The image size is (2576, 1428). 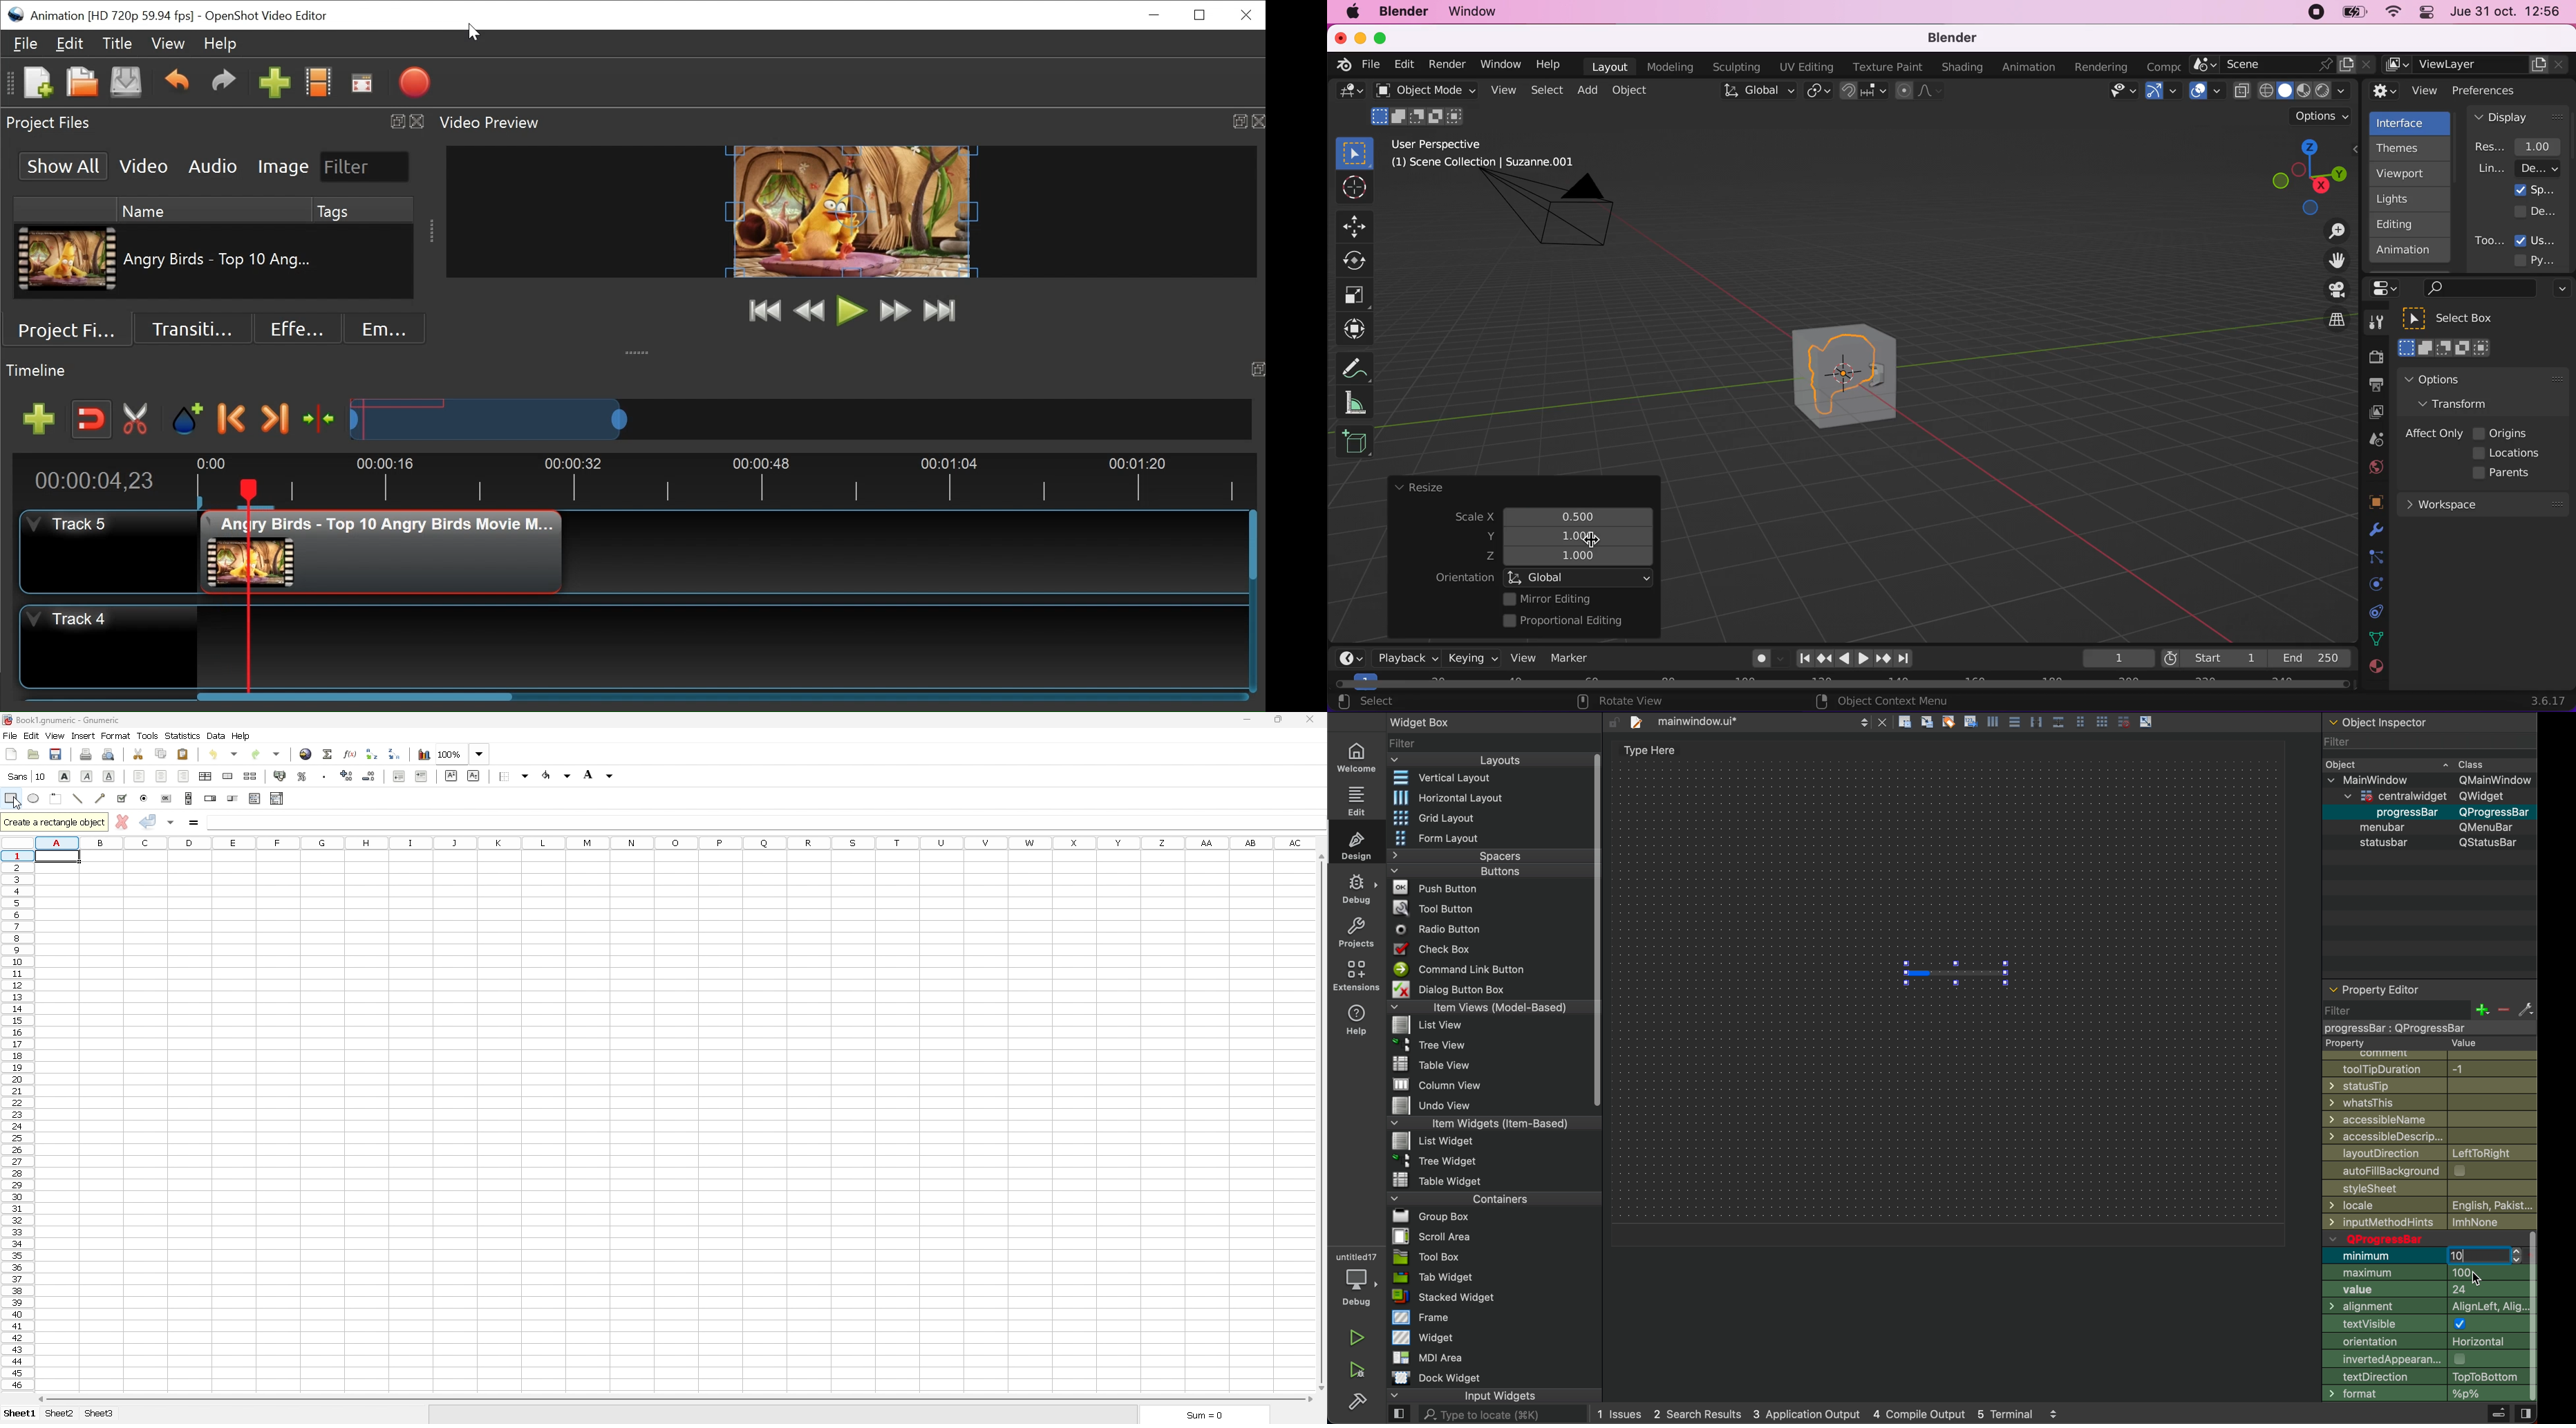 I want to click on decrease indent, so click(x=399, y=776).